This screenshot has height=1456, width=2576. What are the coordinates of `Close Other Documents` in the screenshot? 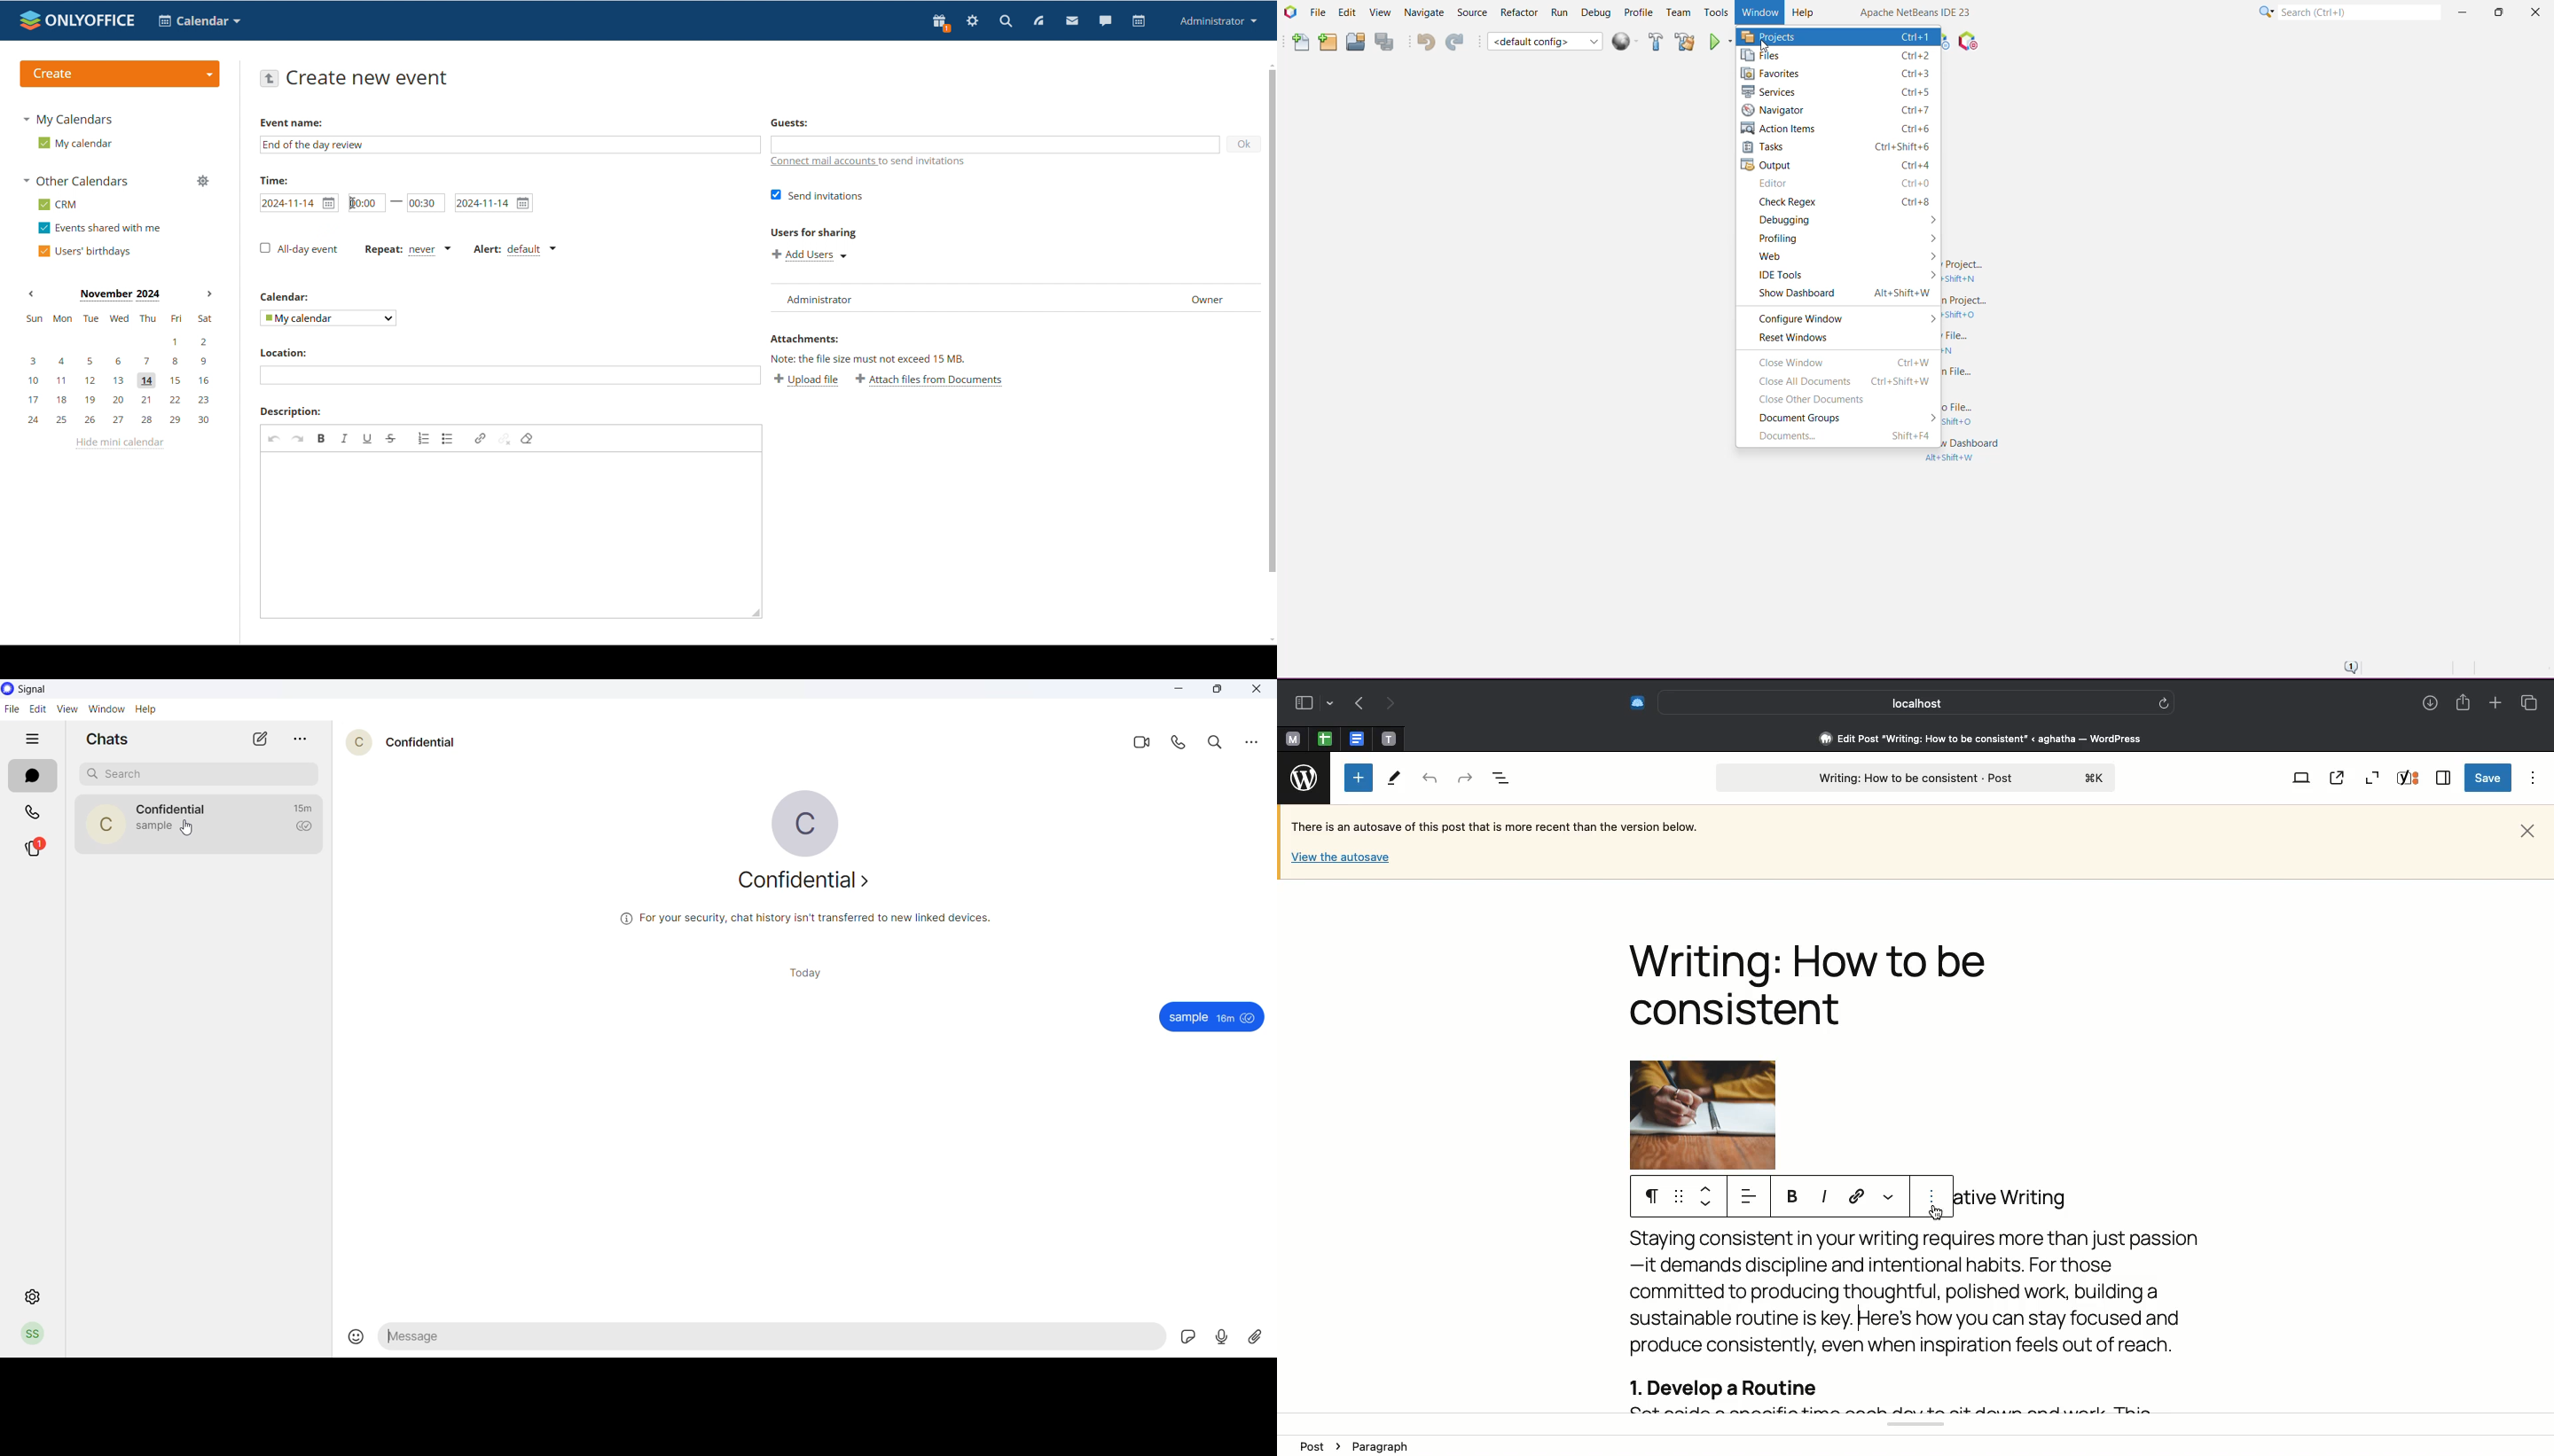 It's located at (1829, 400).